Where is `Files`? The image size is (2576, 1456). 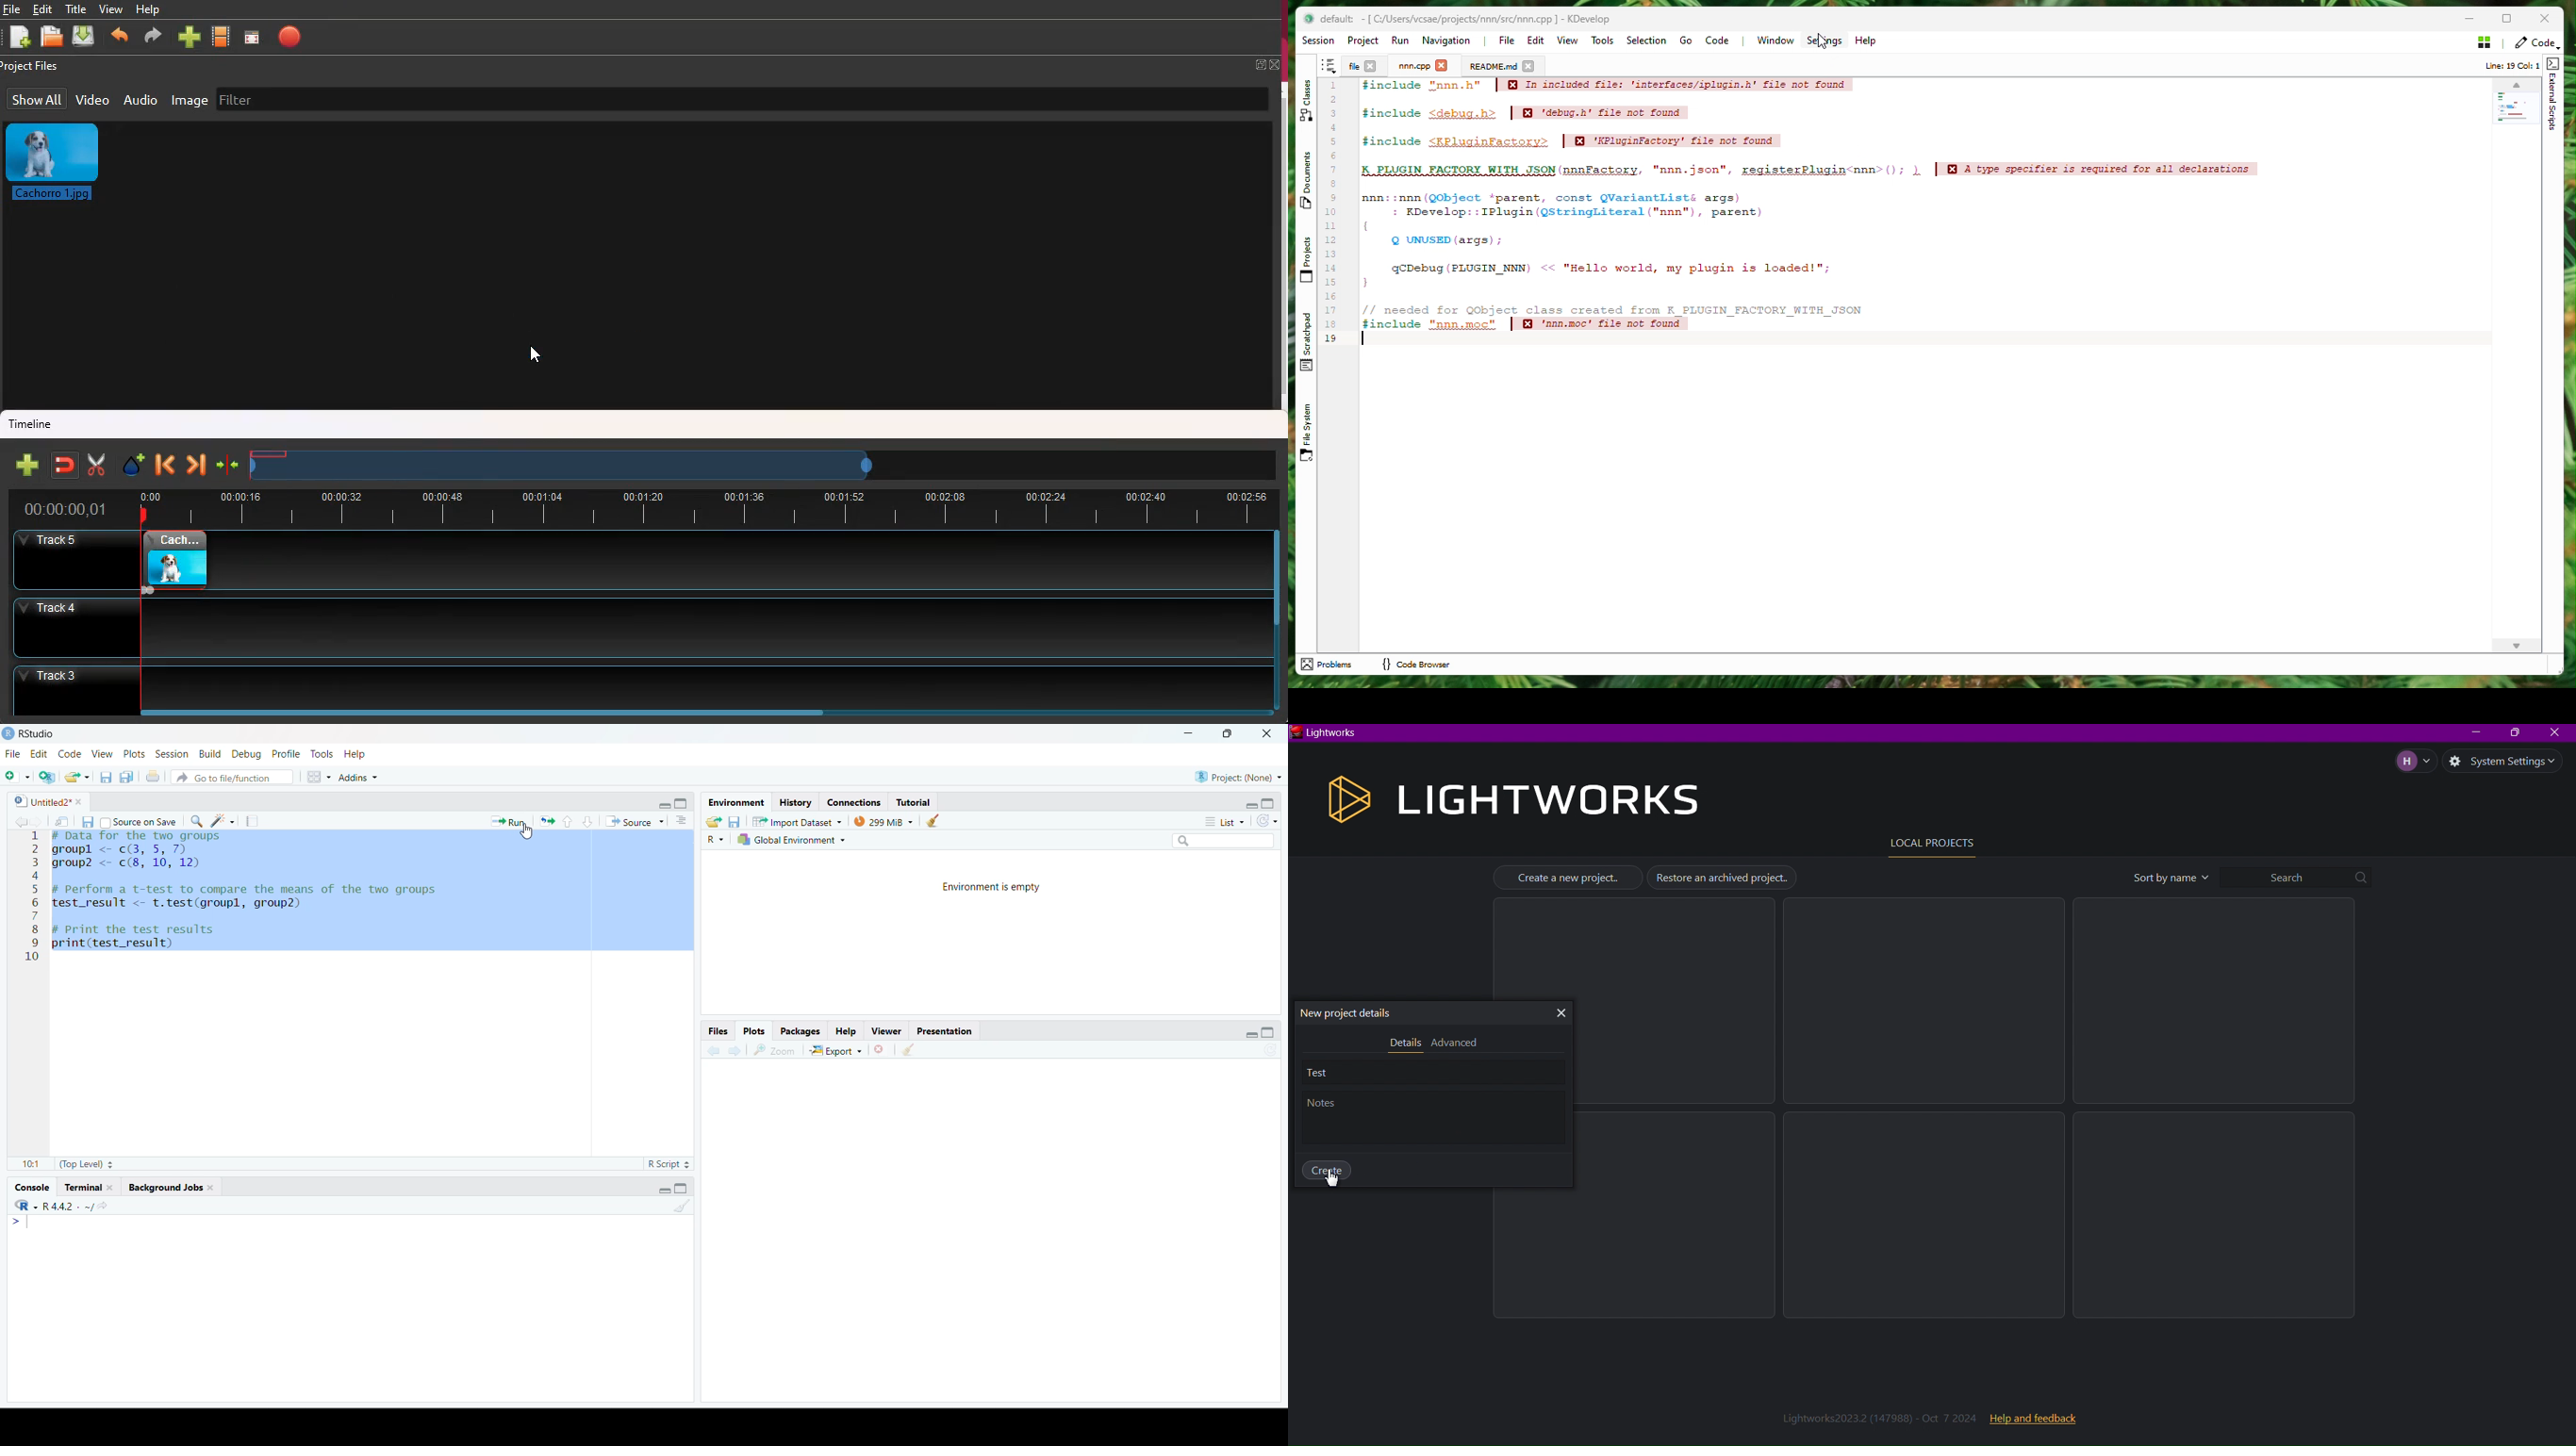 Files is located at coordinates (718, 1031).